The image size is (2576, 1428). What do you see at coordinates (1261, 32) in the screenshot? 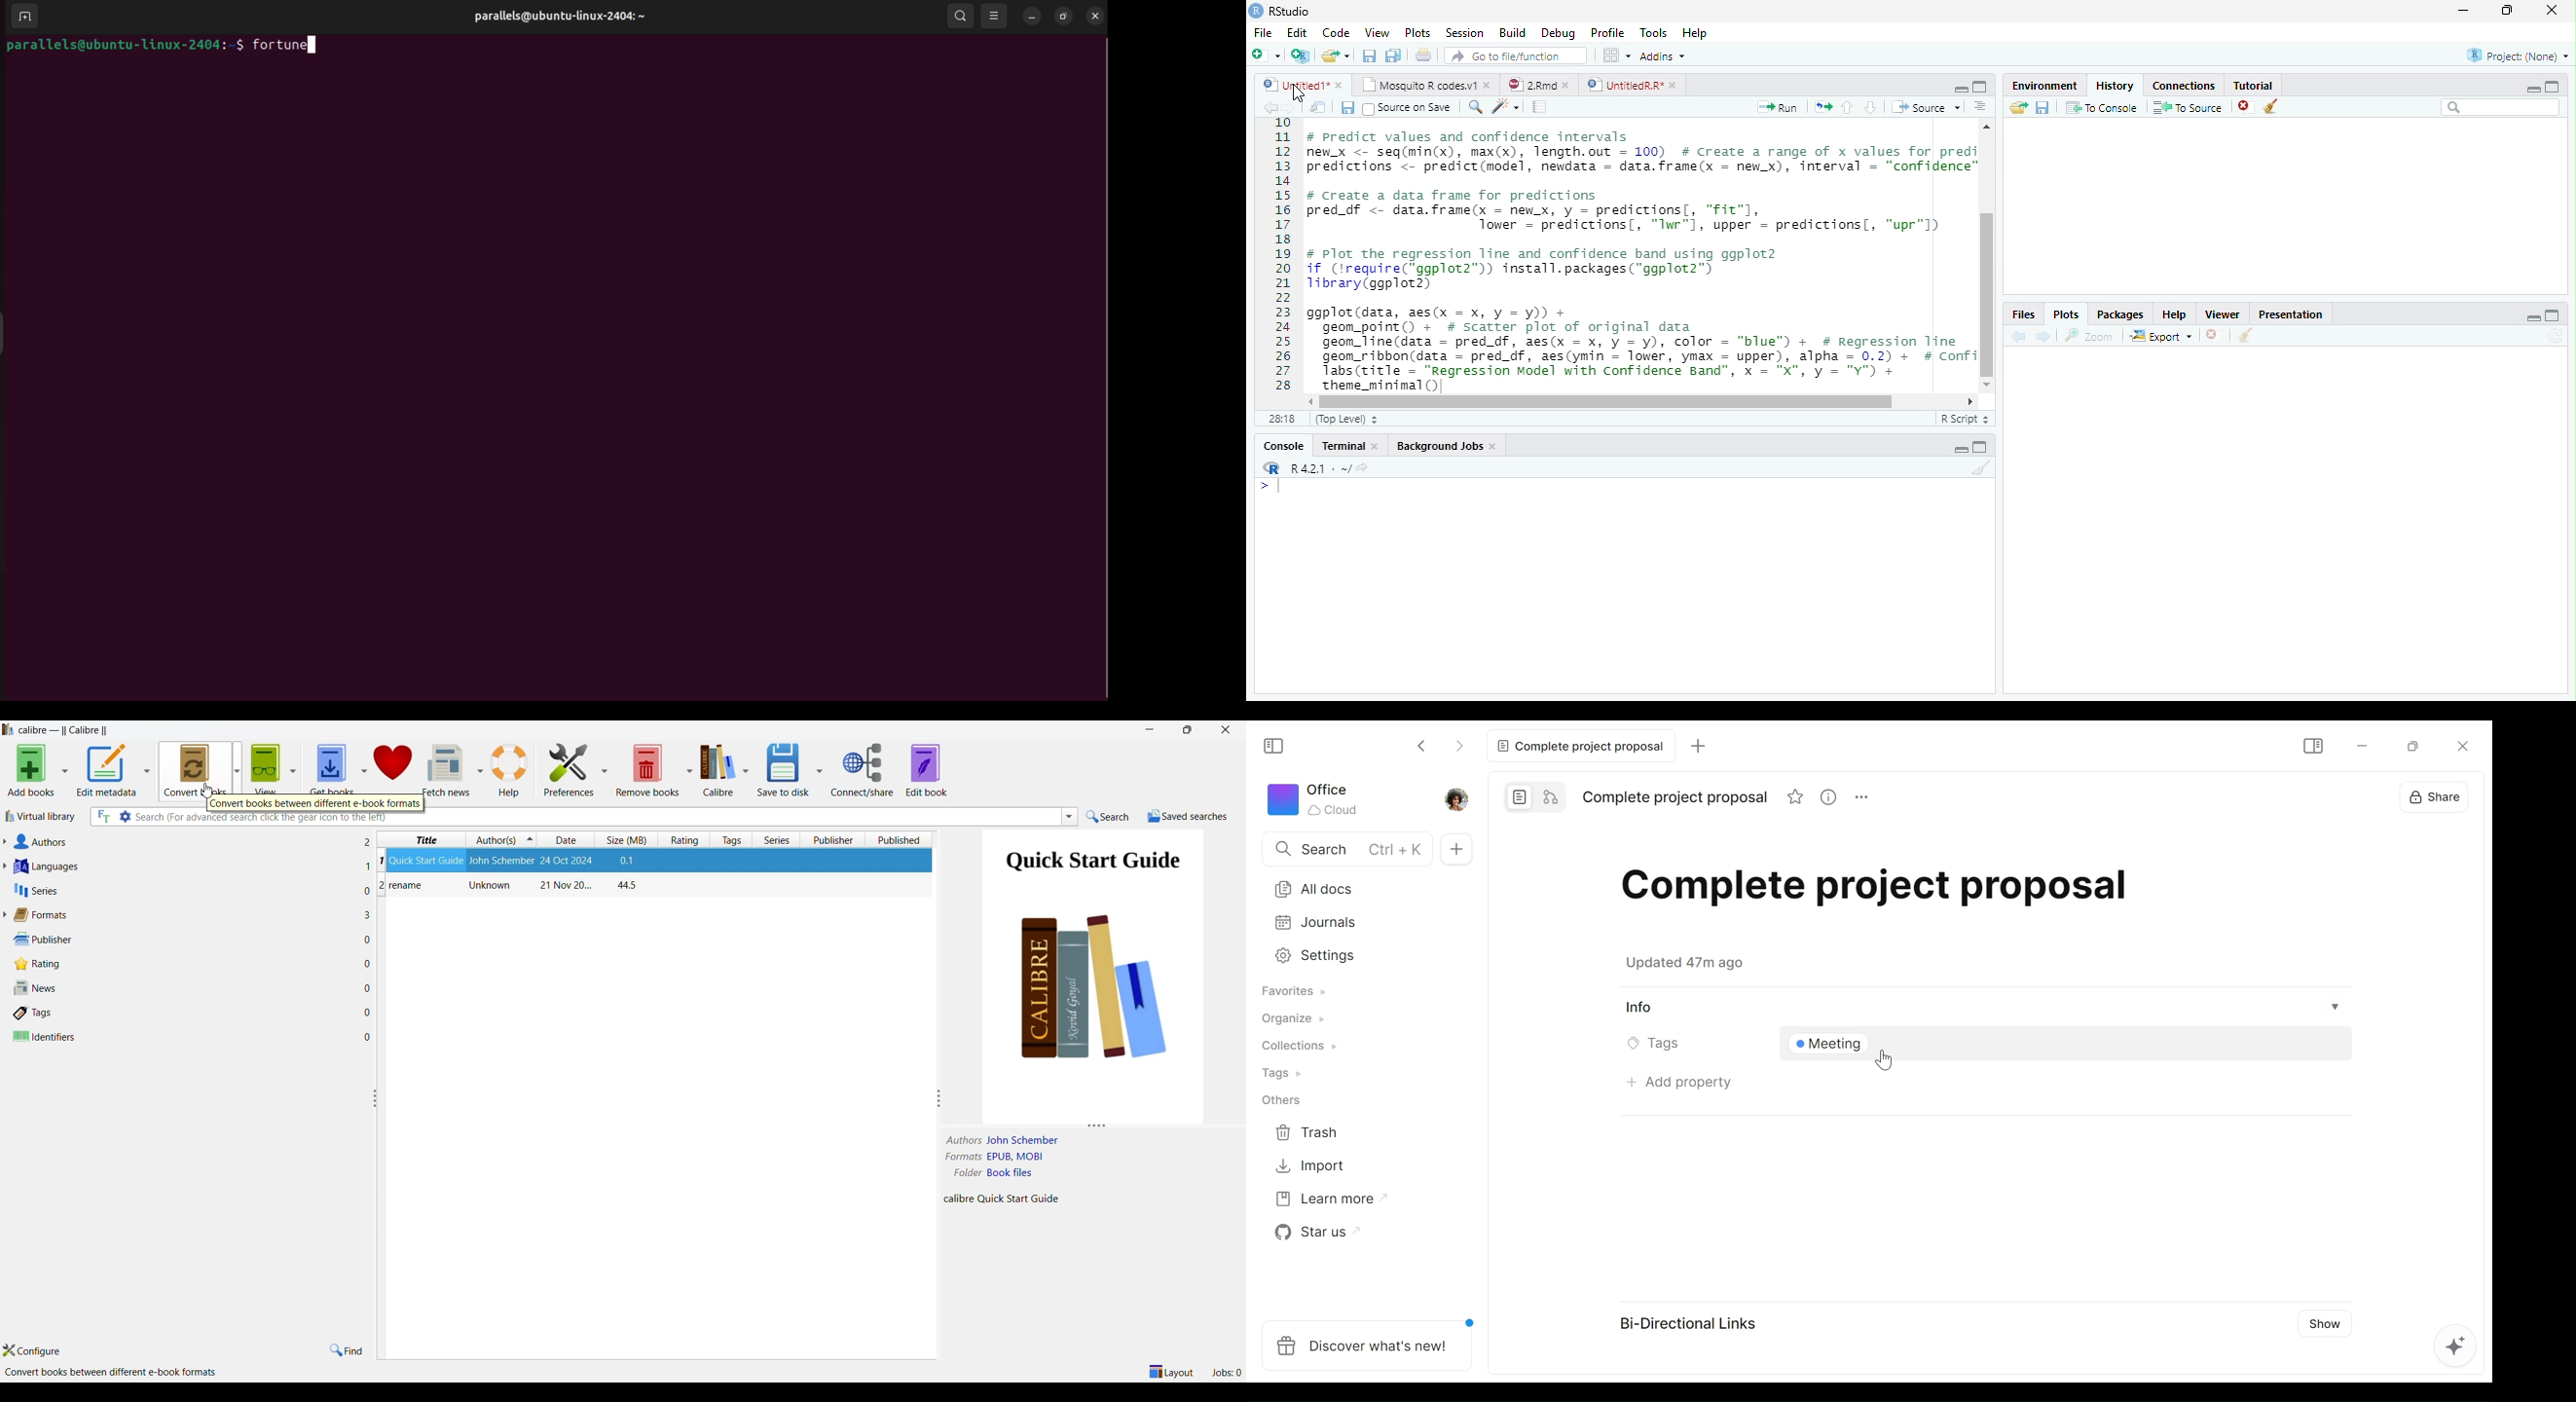
I see `File` at bounding box center [1261, 32].